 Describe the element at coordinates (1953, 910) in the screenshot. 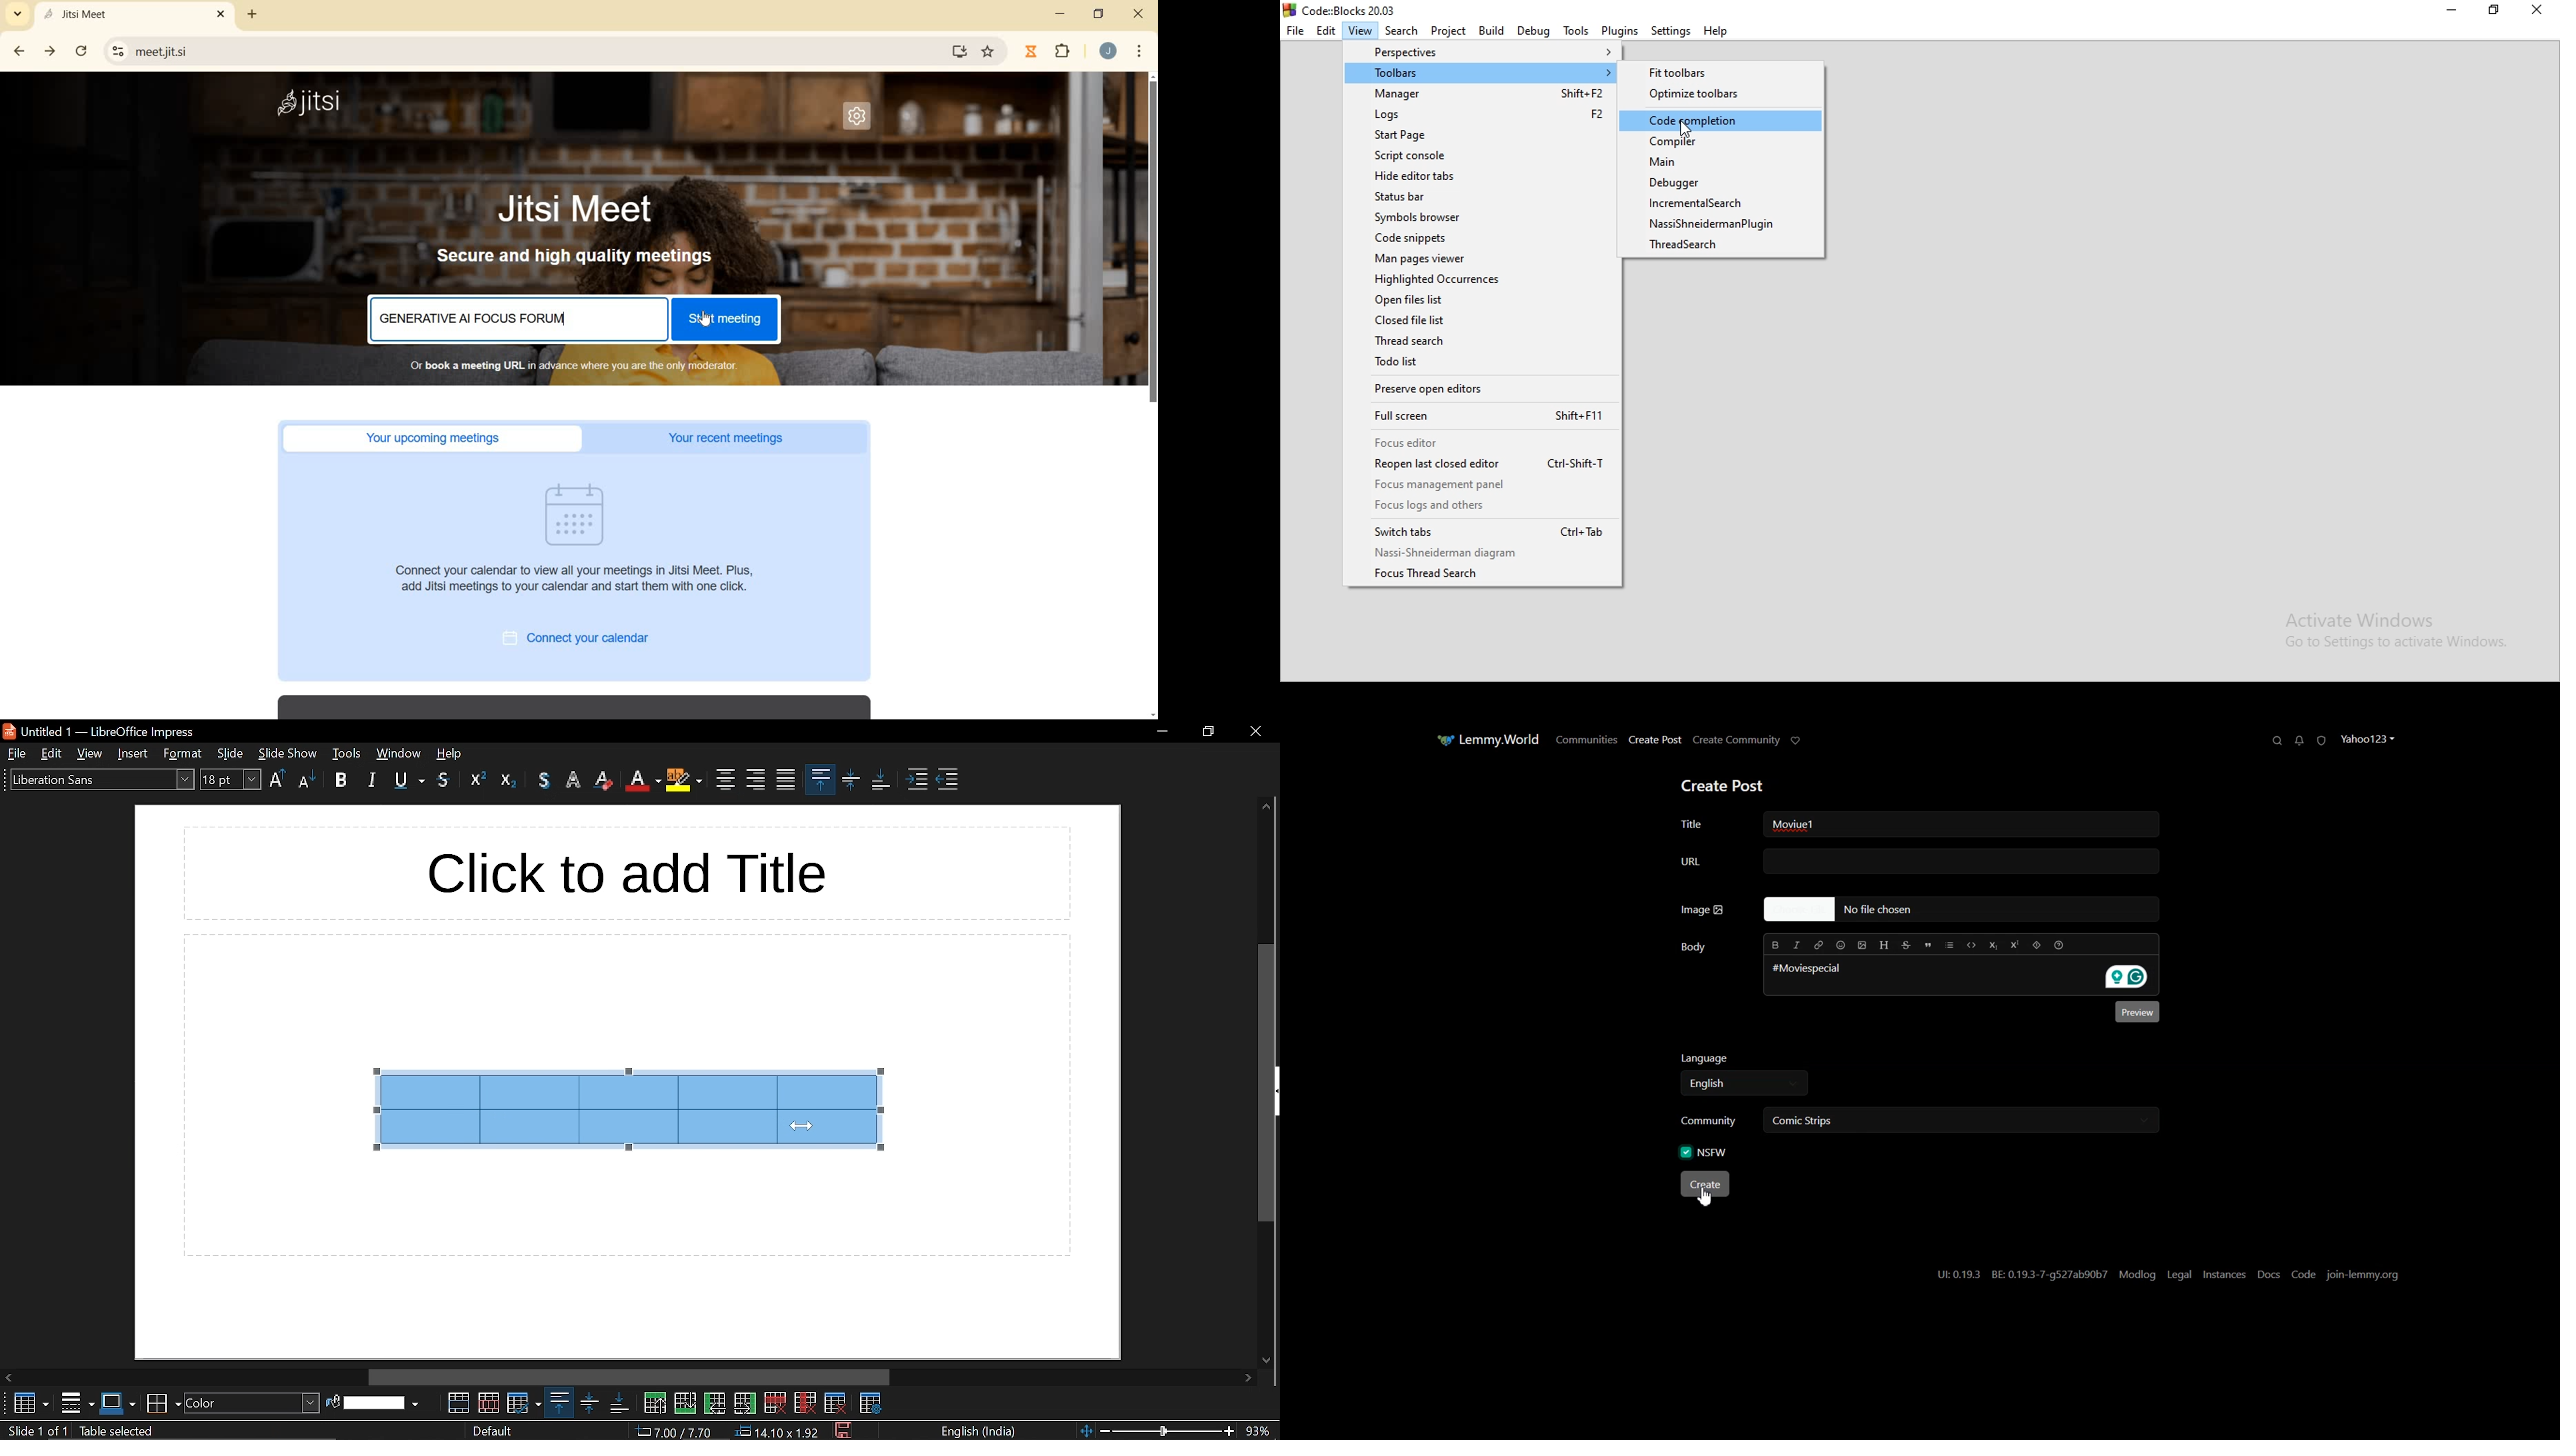

I see `No file Chosen` at that location.